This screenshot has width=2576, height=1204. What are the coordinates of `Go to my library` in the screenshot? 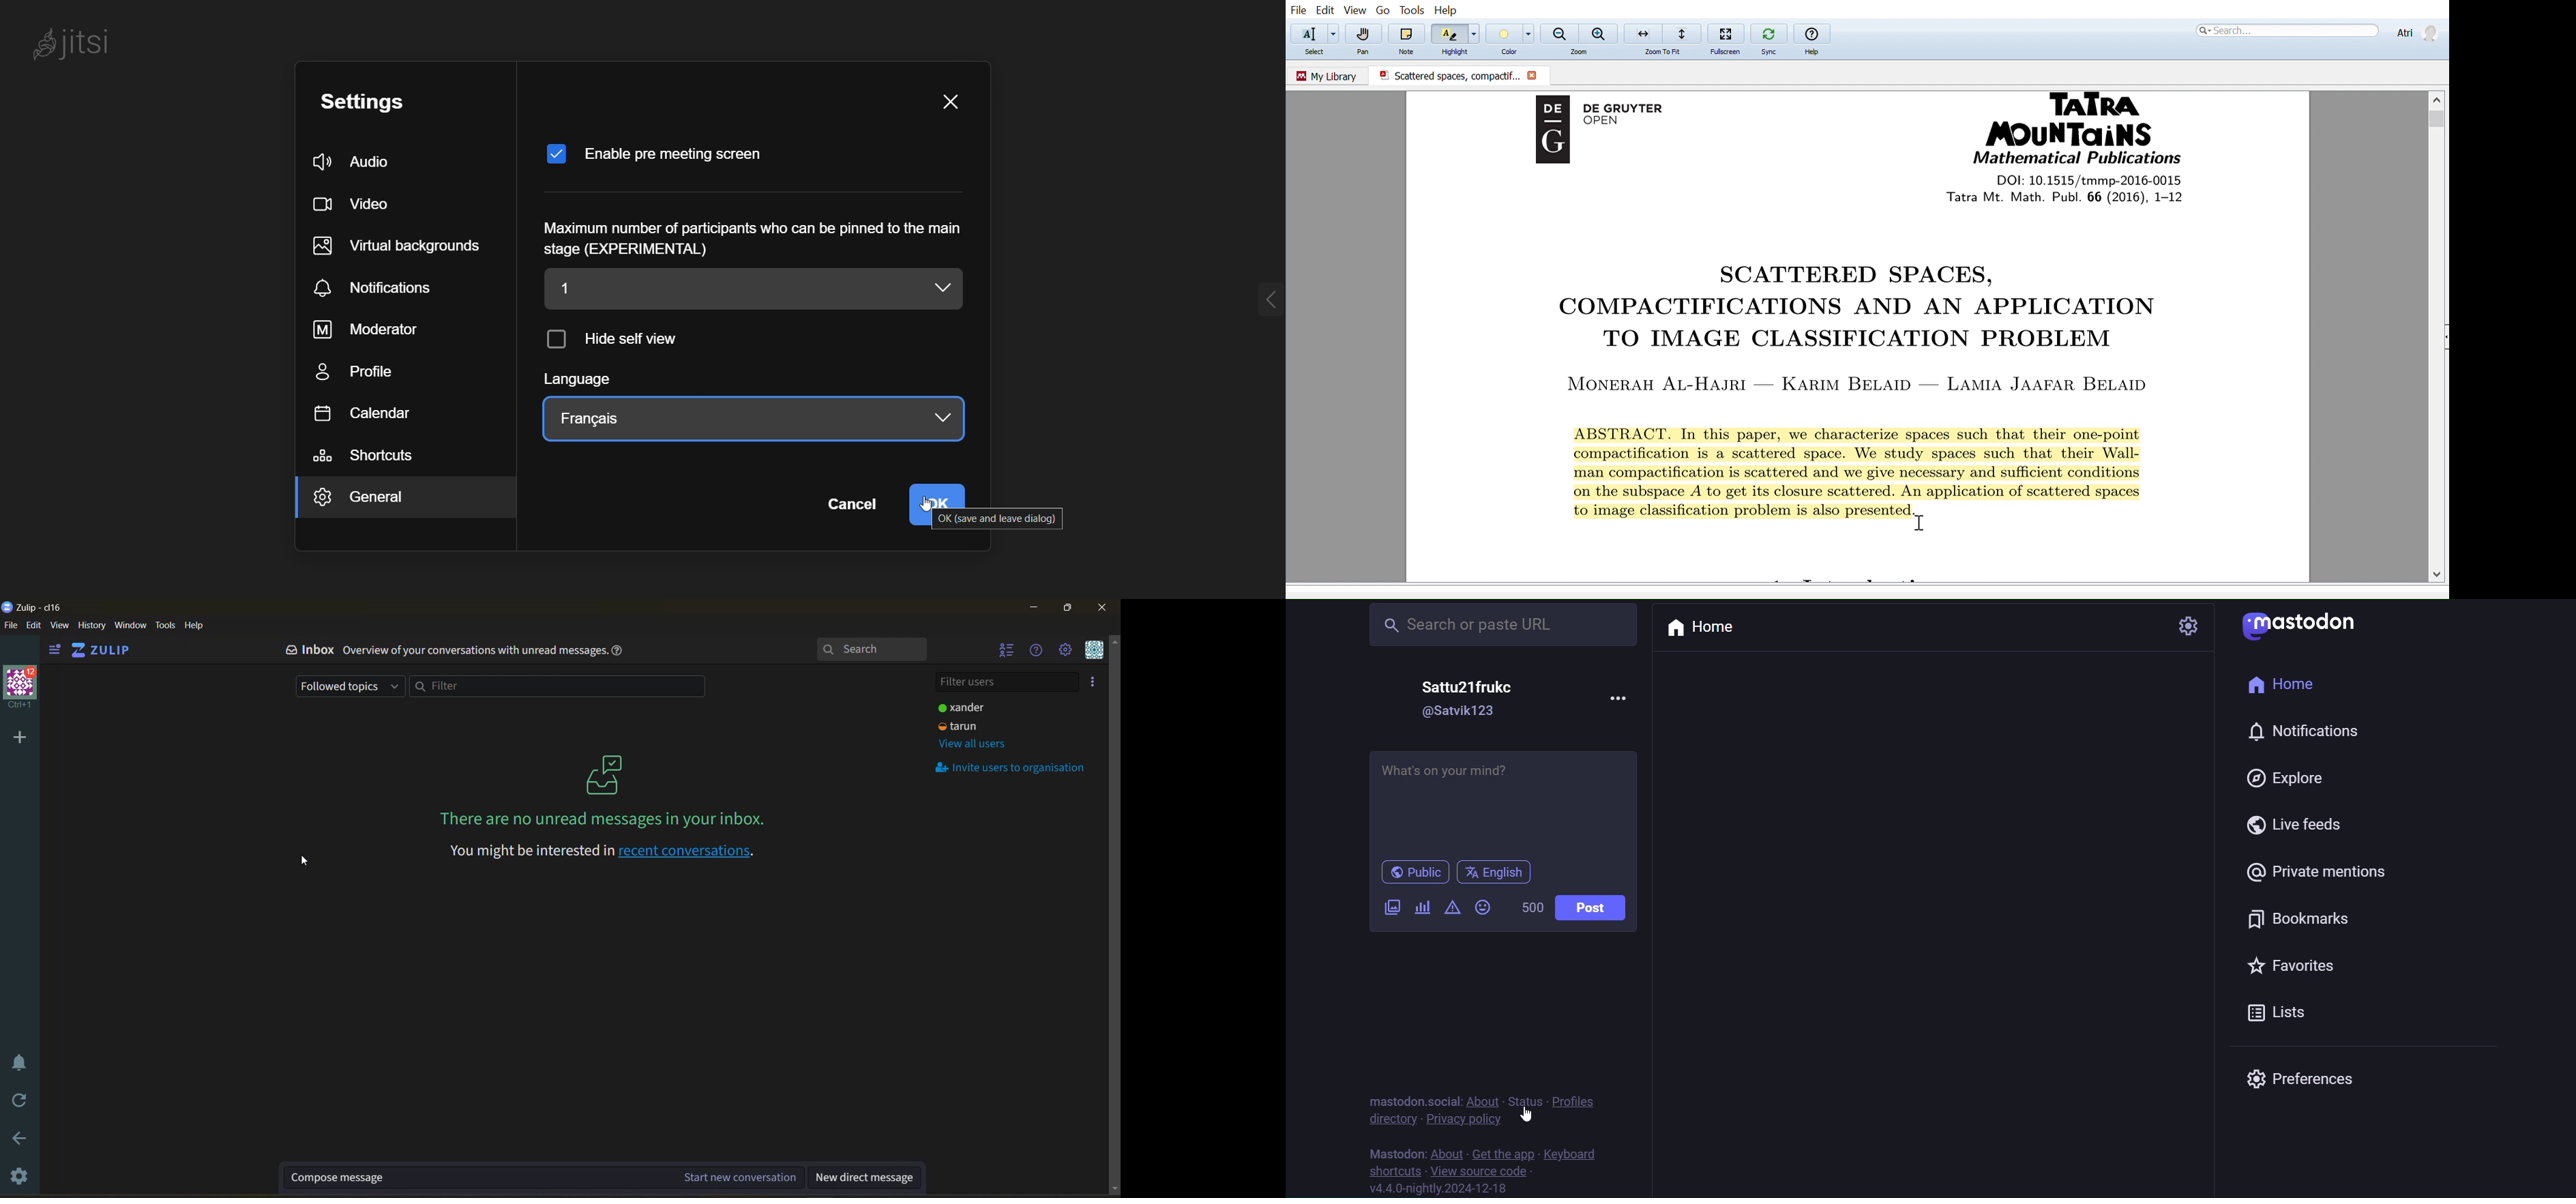 It's located at (1328, 75).